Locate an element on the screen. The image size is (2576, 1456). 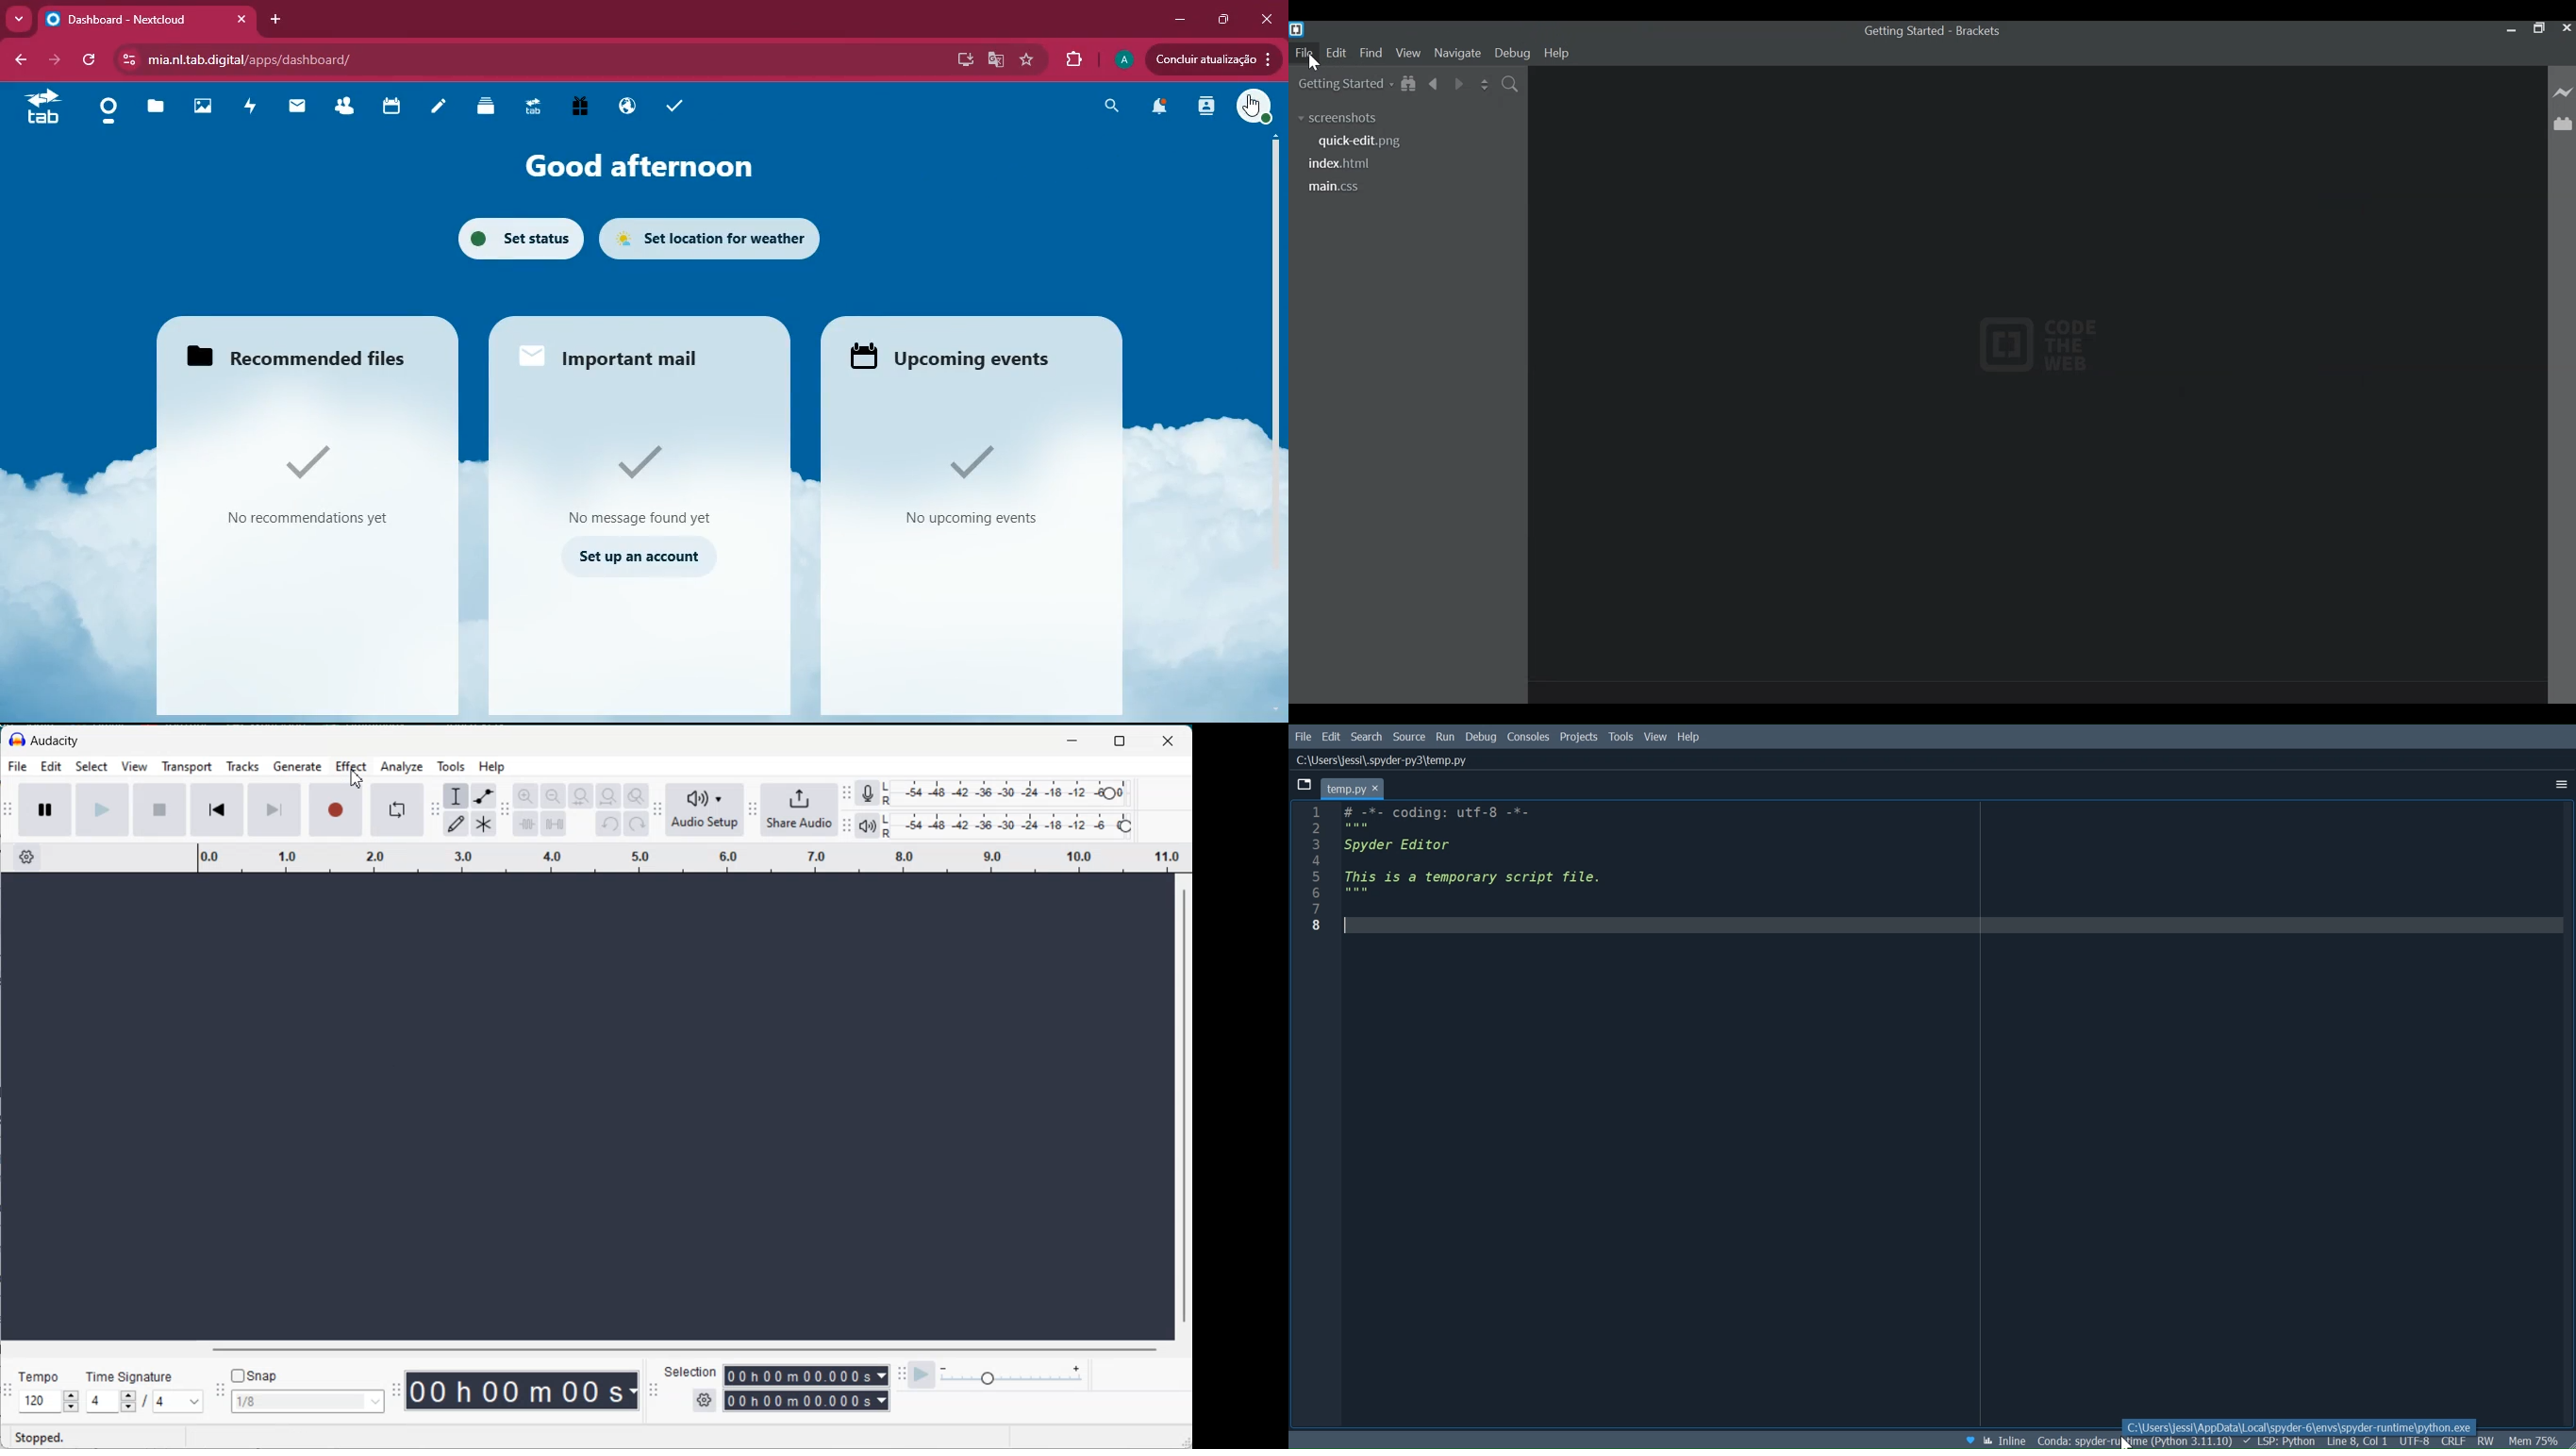
Playback speed is located at coordinates (1015, 1374).